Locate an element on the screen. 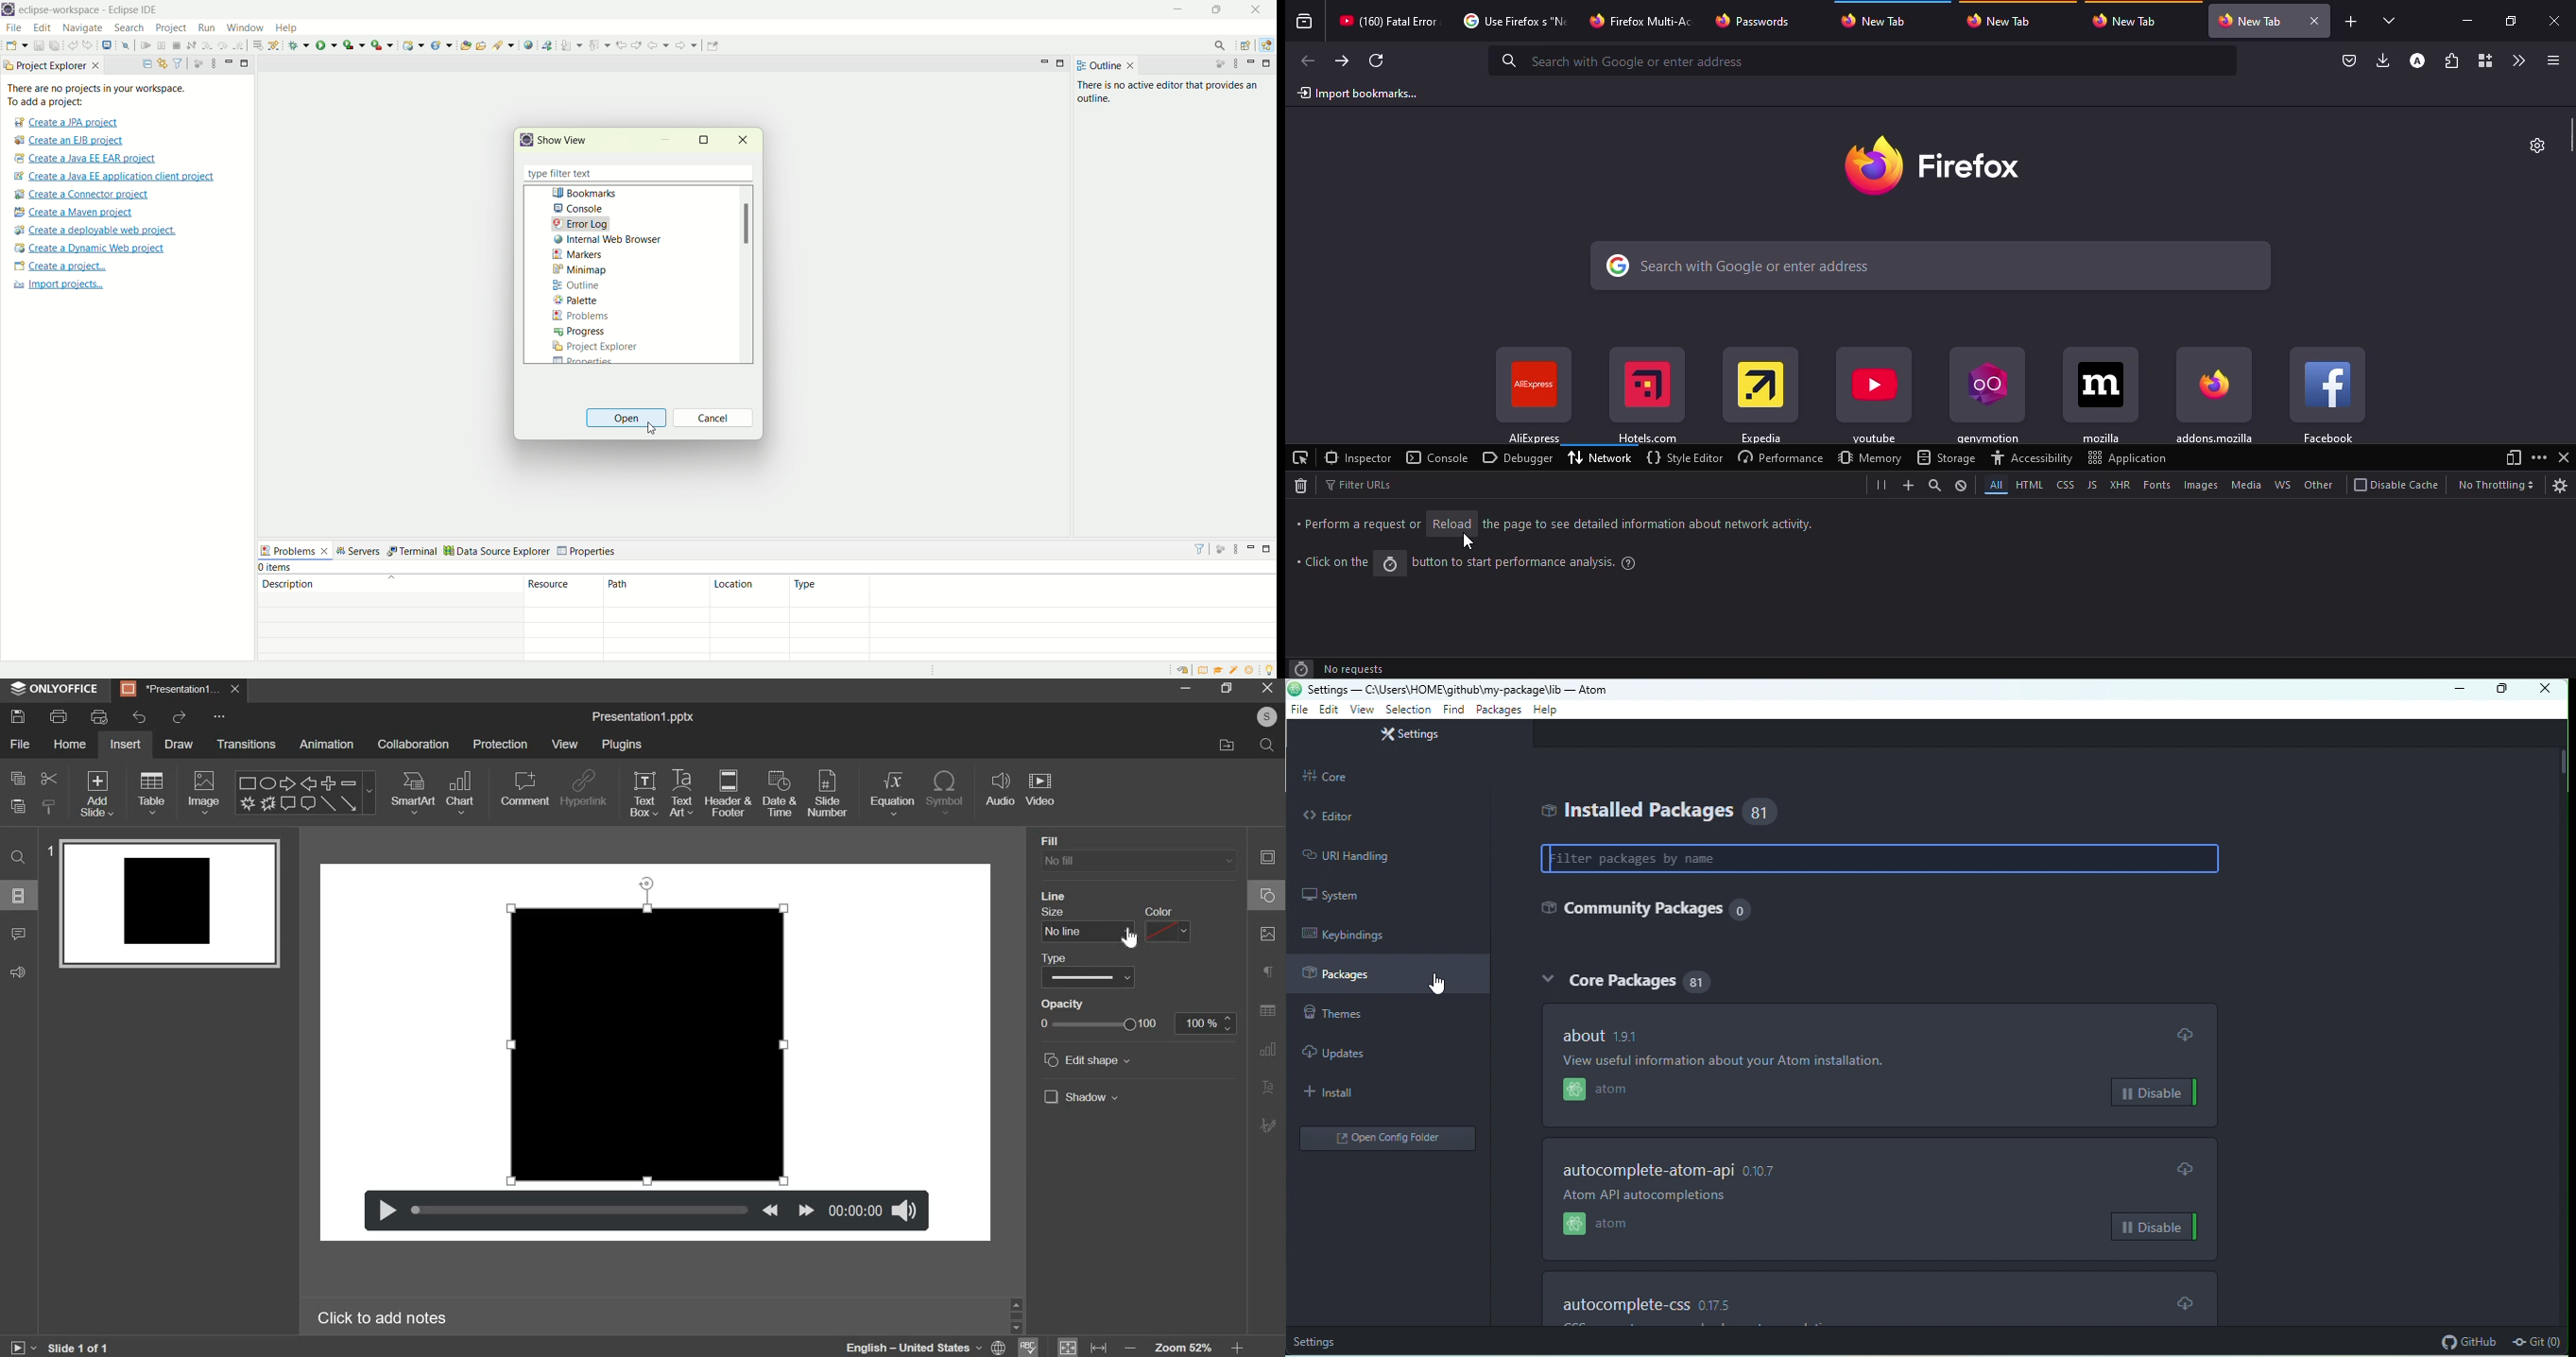 The image size is (2576, 1372). reload is located at coordinates (1451, 523).